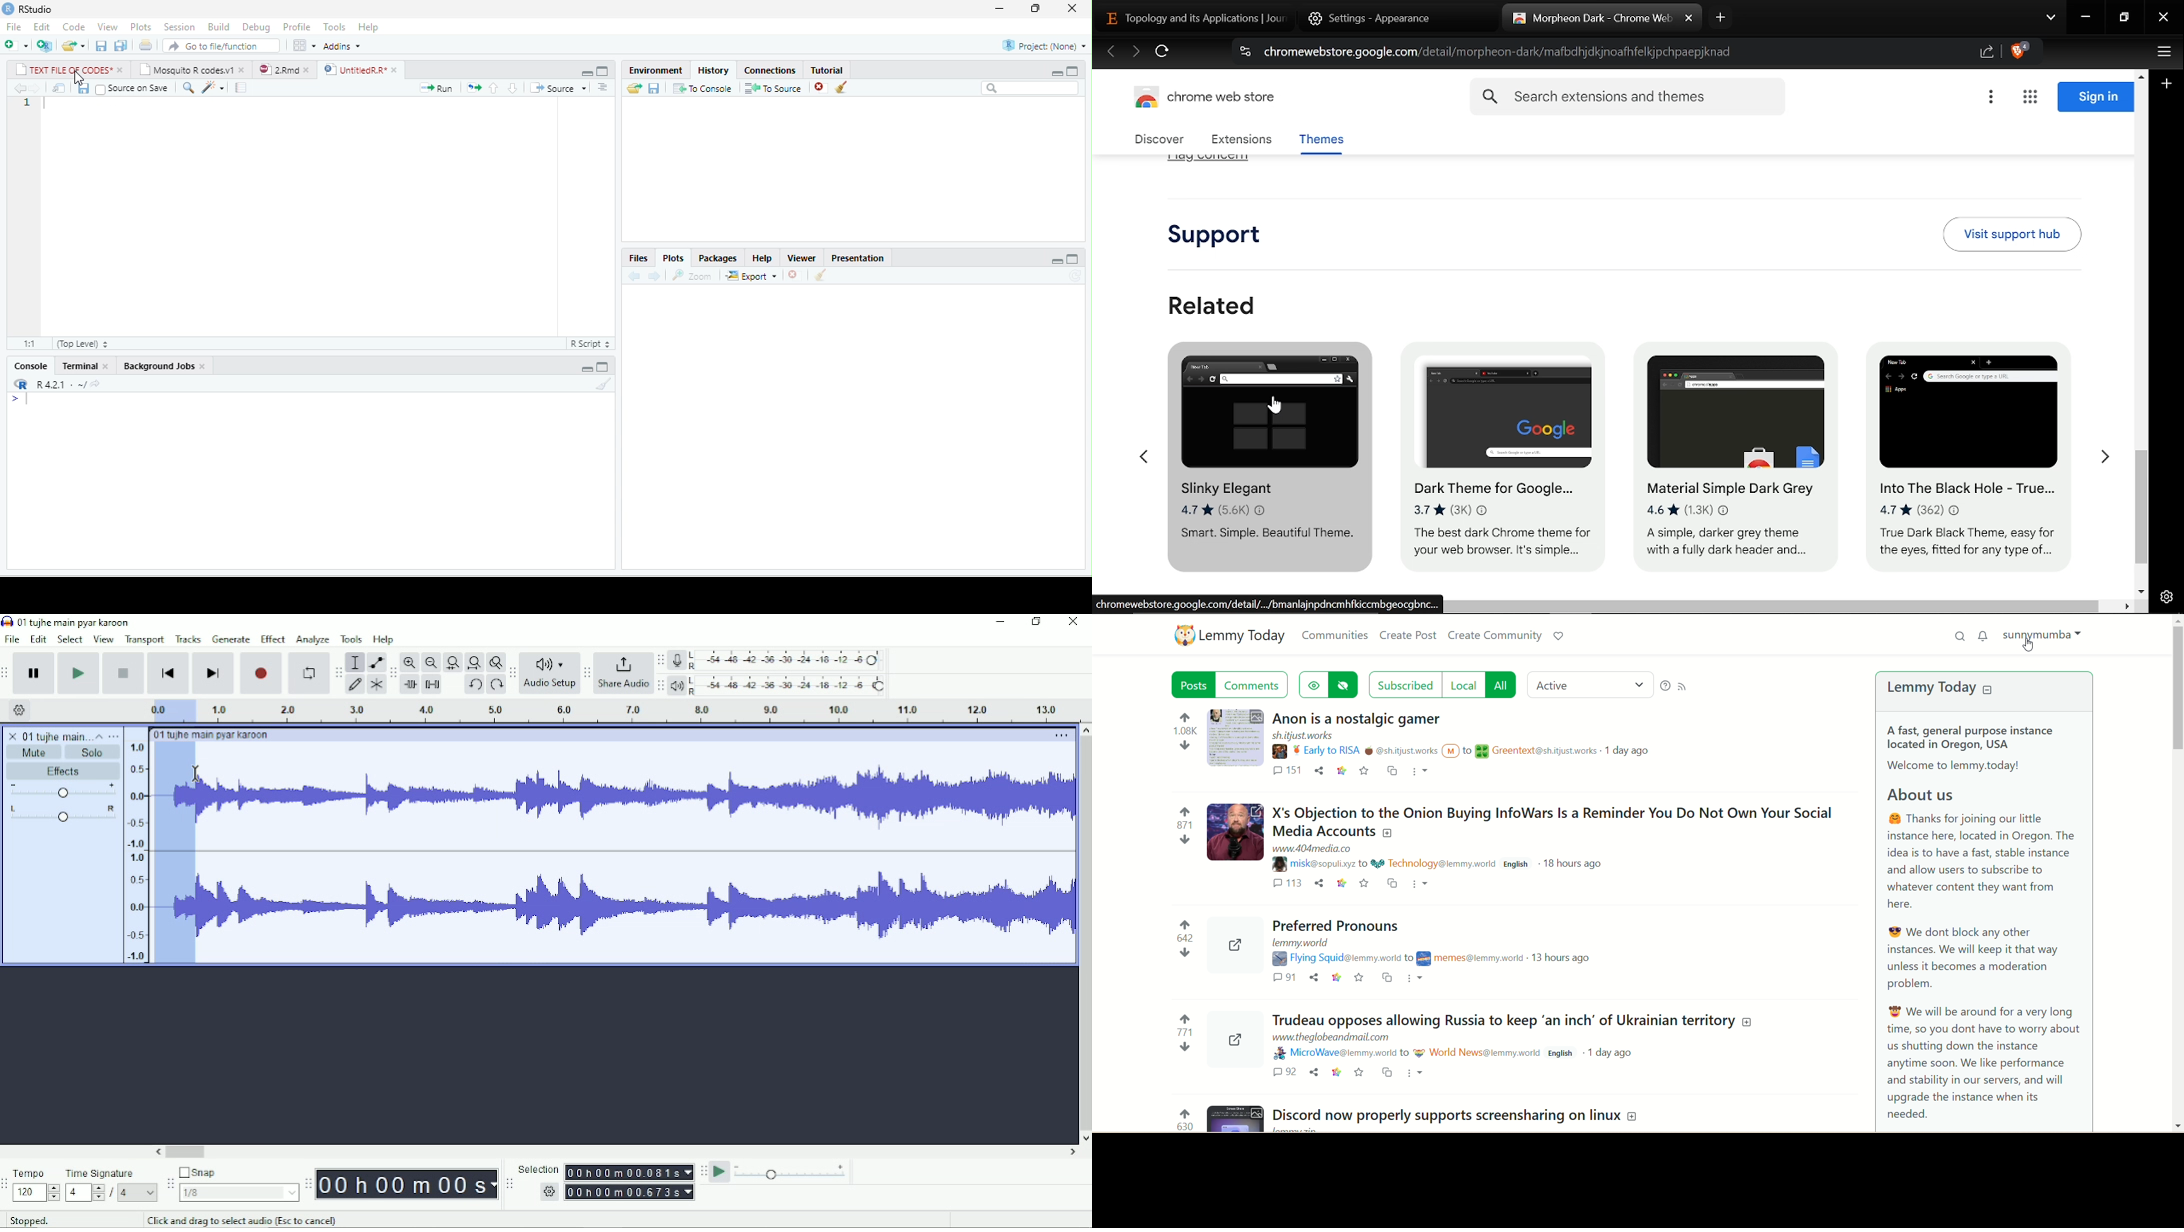  What do you see at coordinates (1315, 865) in the screenshot?
I see `Username` at bounding box center [1315, 865].